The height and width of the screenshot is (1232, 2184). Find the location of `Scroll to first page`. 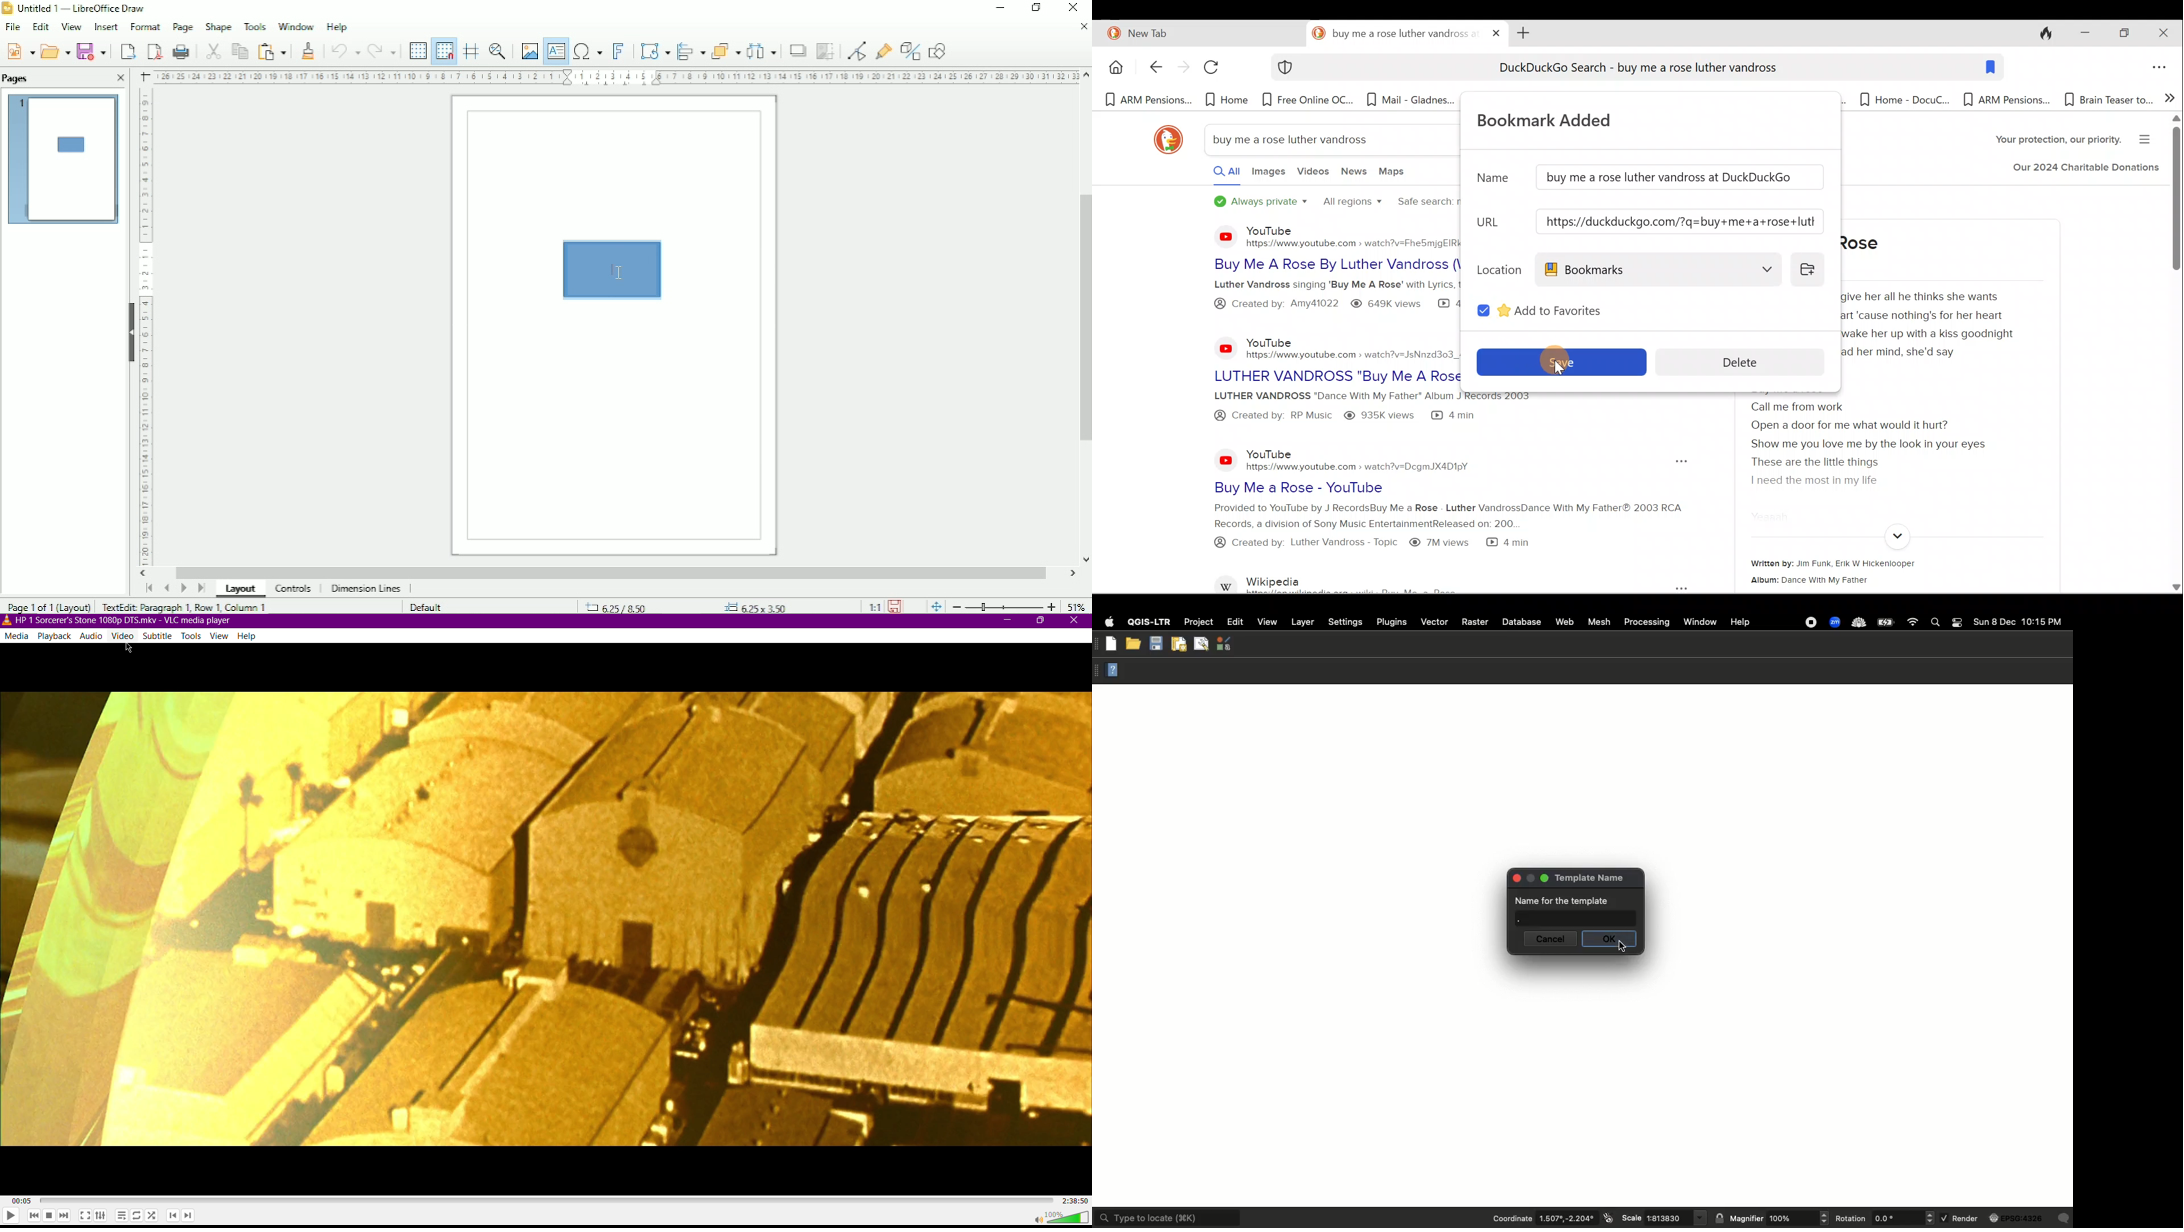

Scroll to first page is located at coordinates (149, 587).